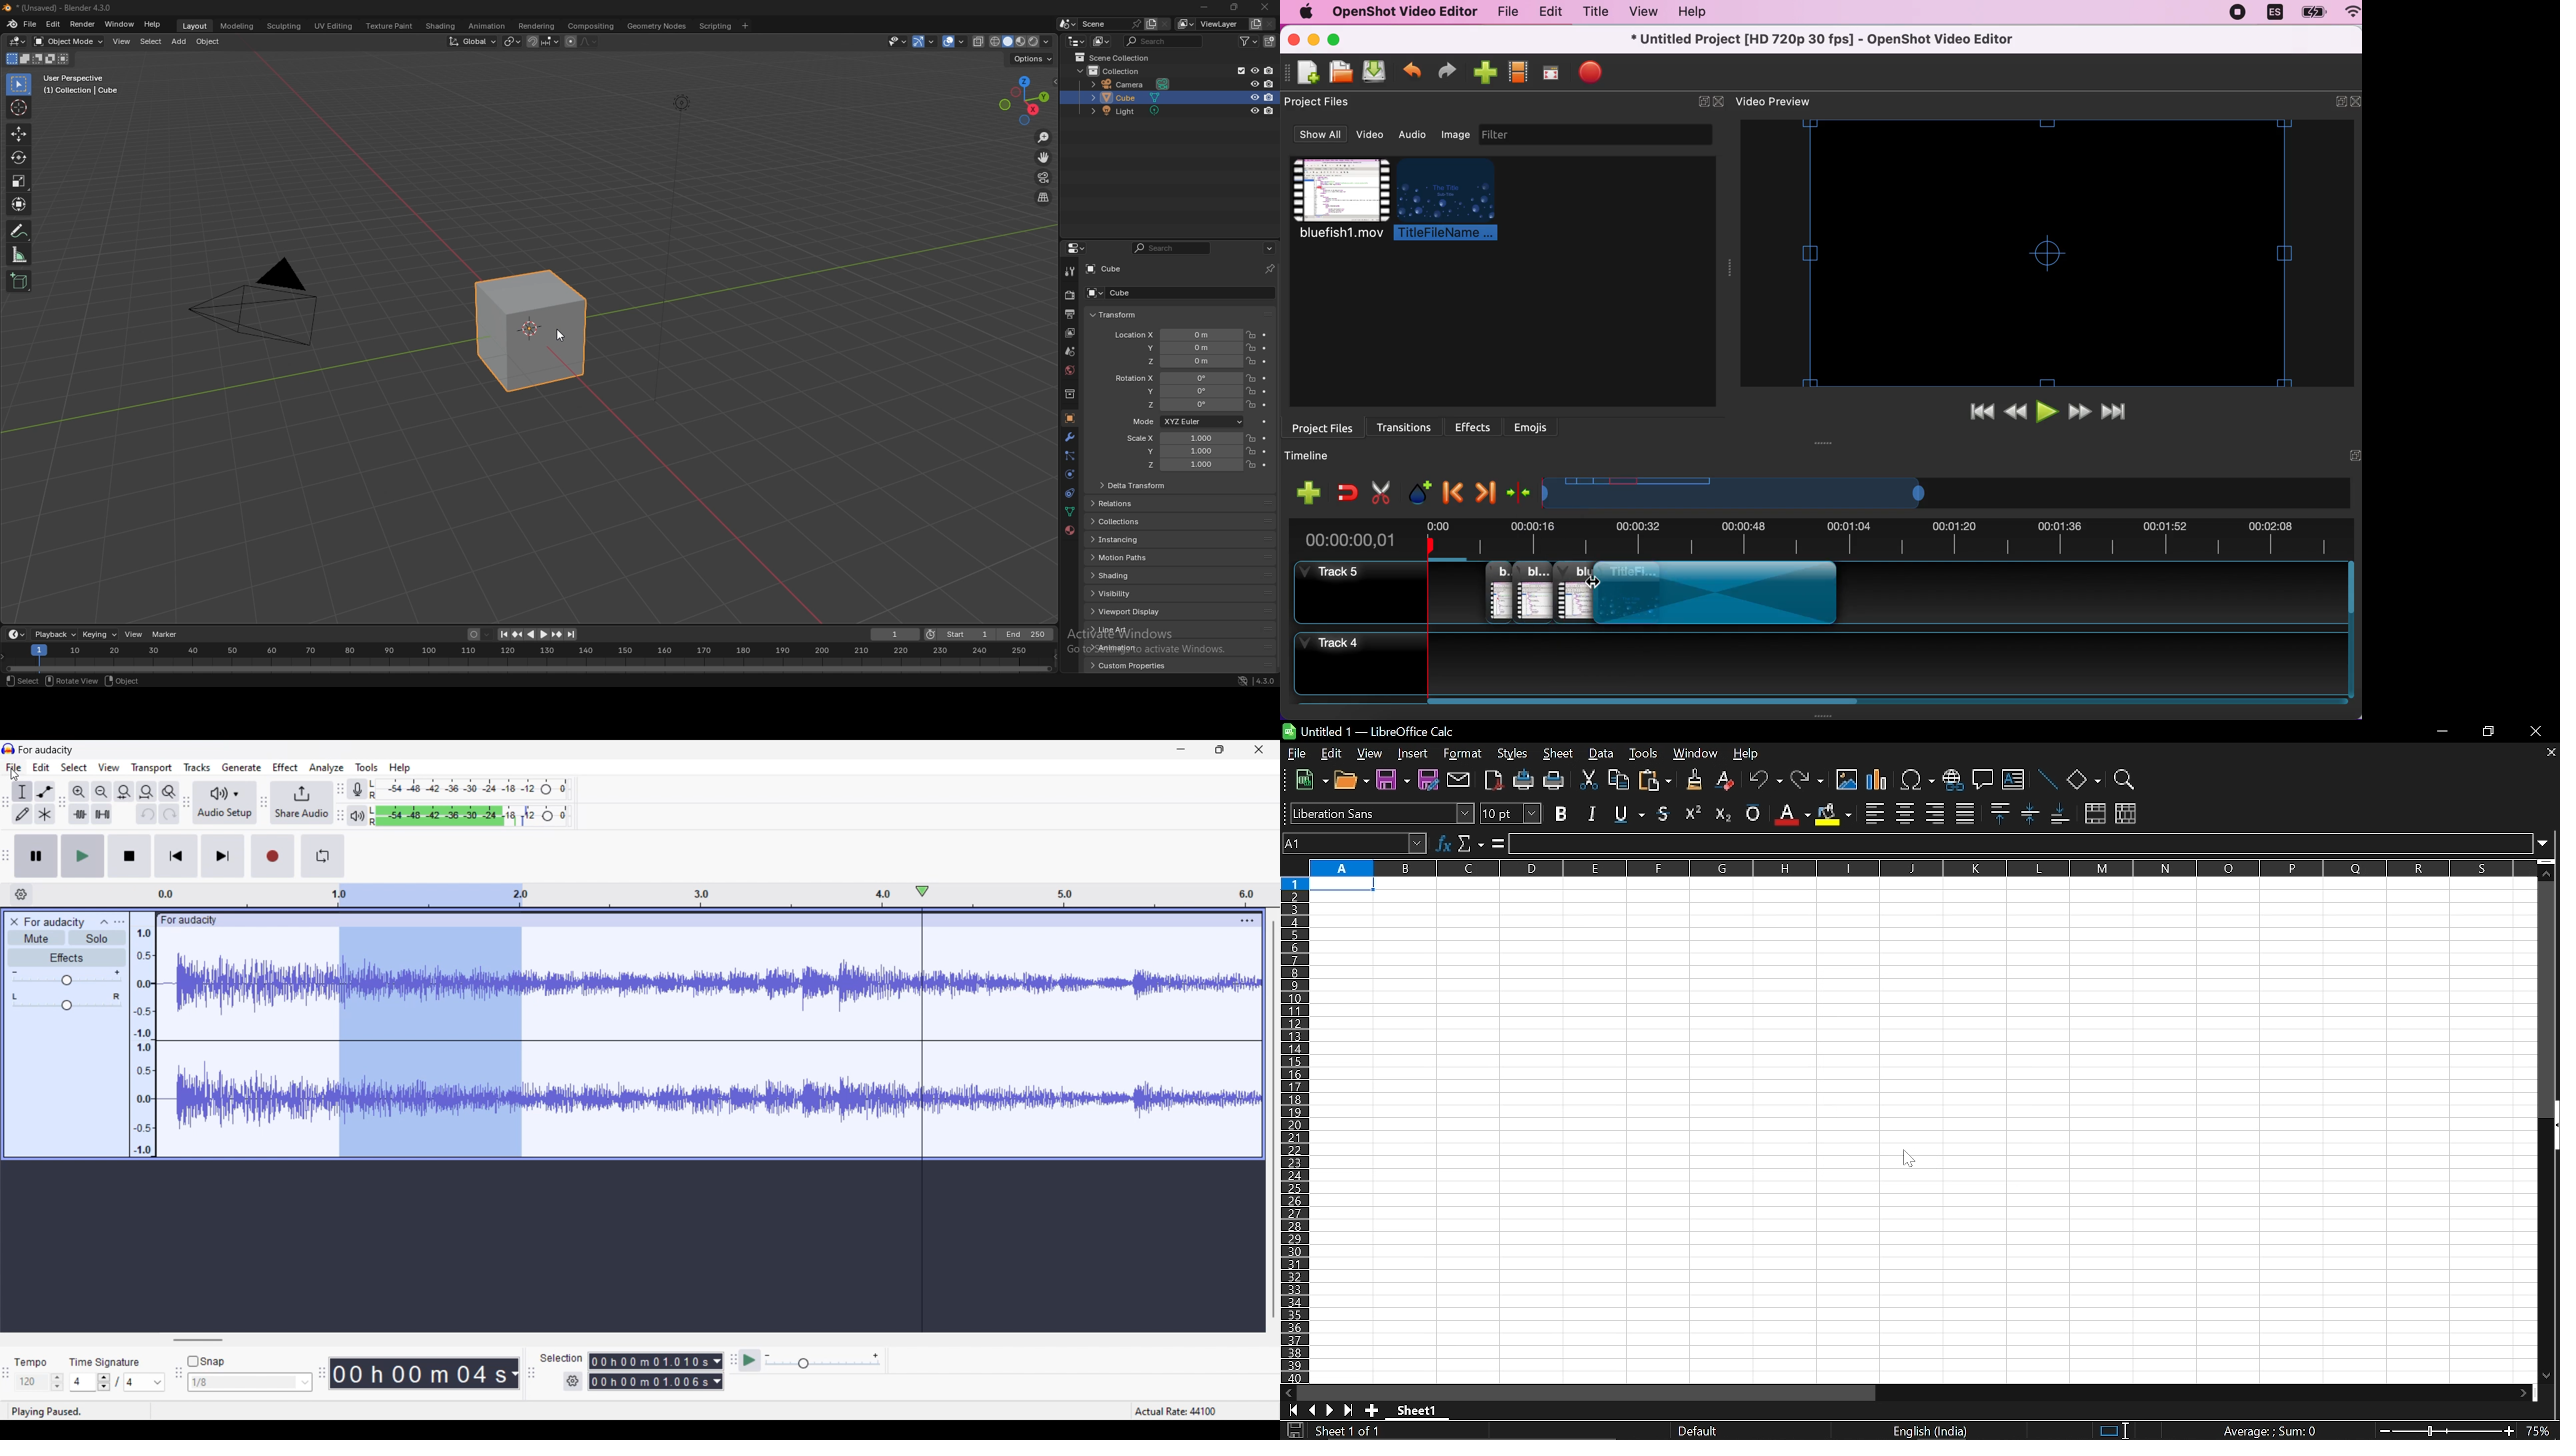 Image resolution: width=2576 pixels, height=1456 pixels. I want to click on align center, so click(1905, 814).